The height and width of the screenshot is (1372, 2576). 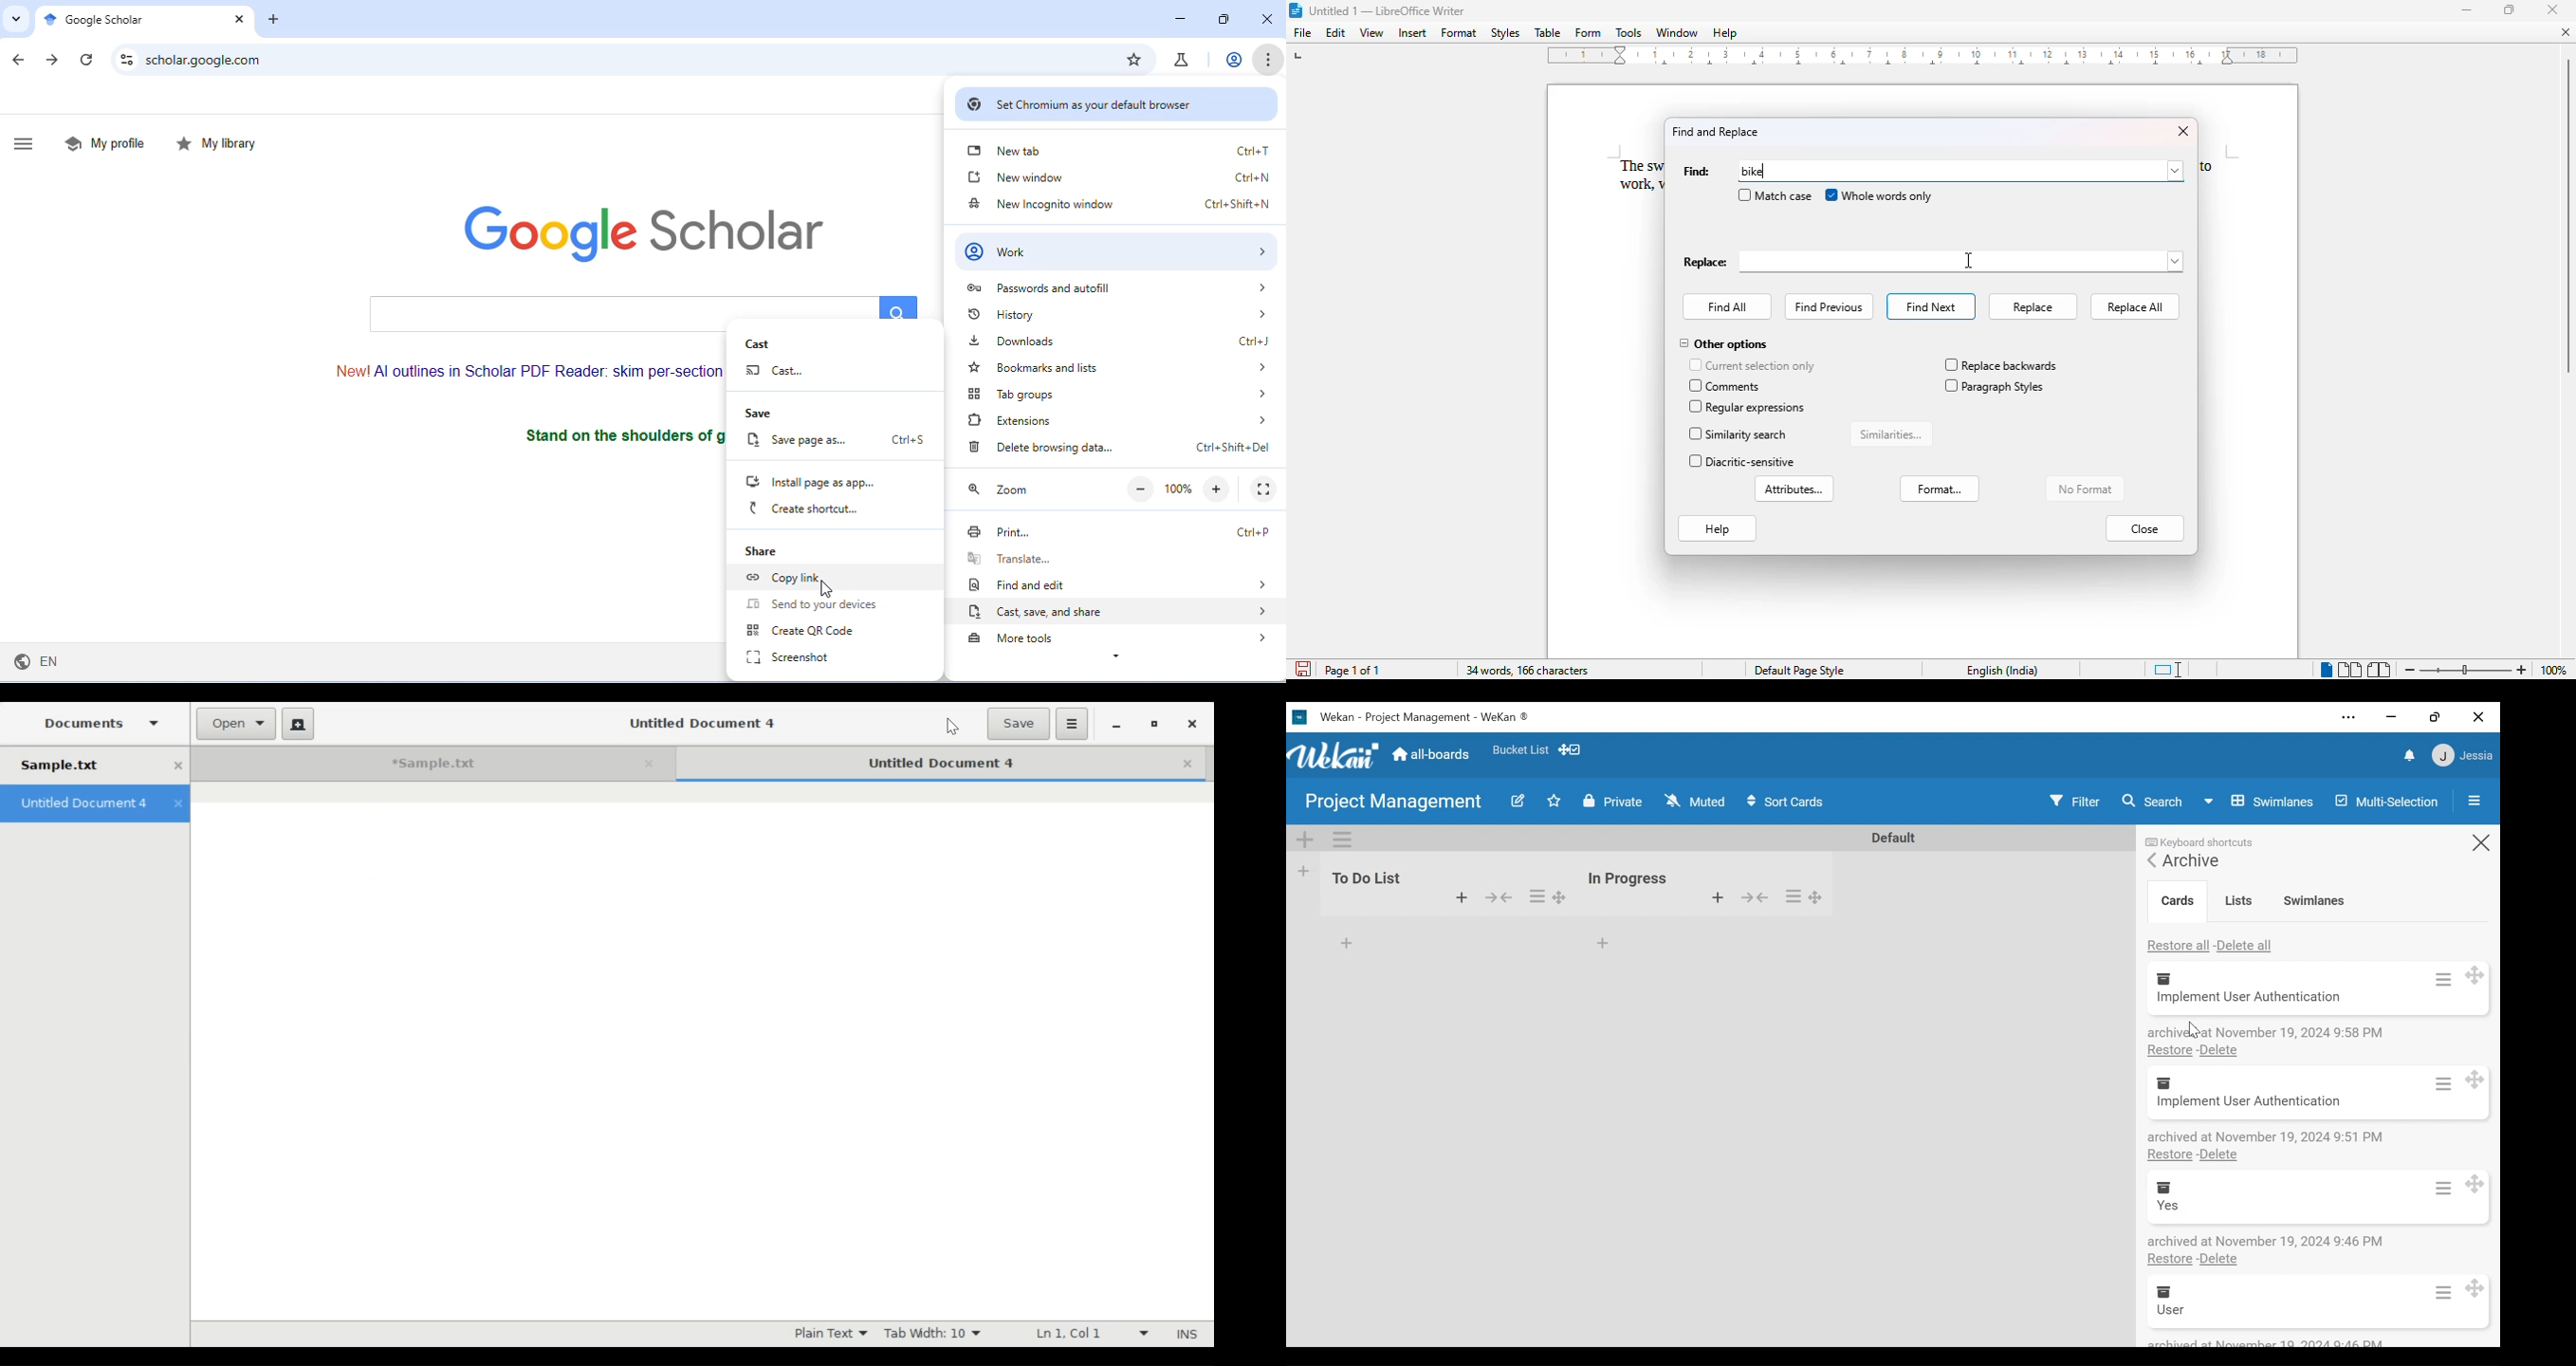 What do you see at coordinates (1412, 33) in the screenshot?
I see `insert` at bounding box center [1412, 33].